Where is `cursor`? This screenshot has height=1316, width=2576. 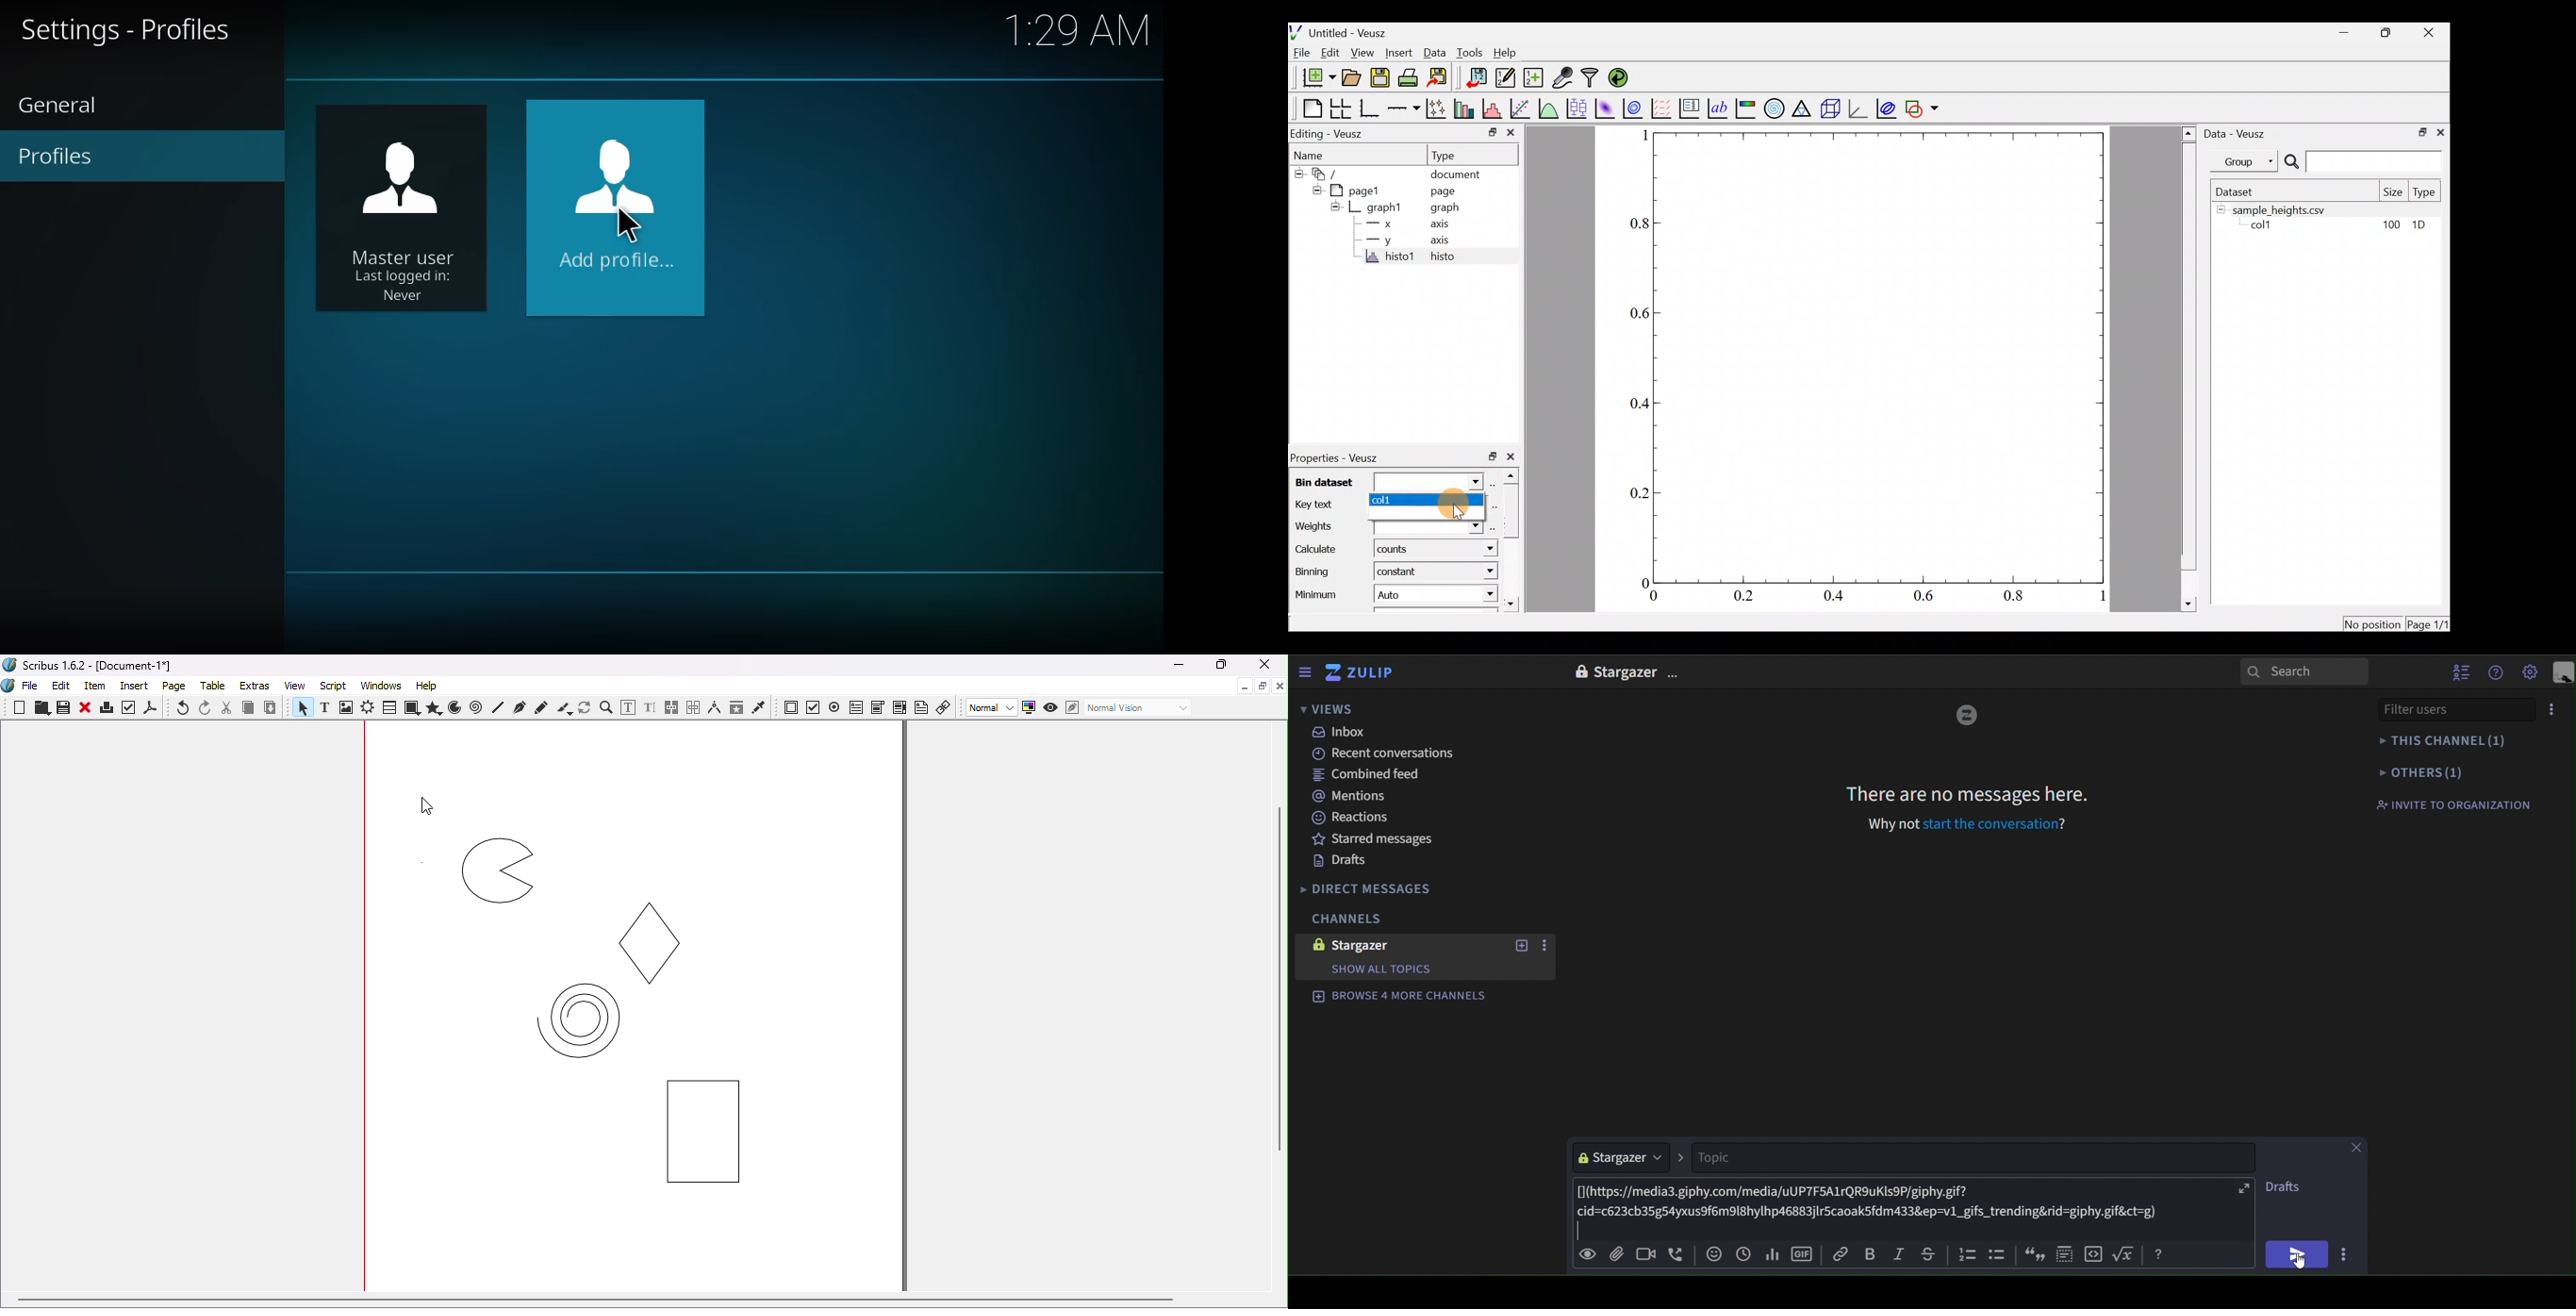 cursor is located at coordinates (2302, 1263).